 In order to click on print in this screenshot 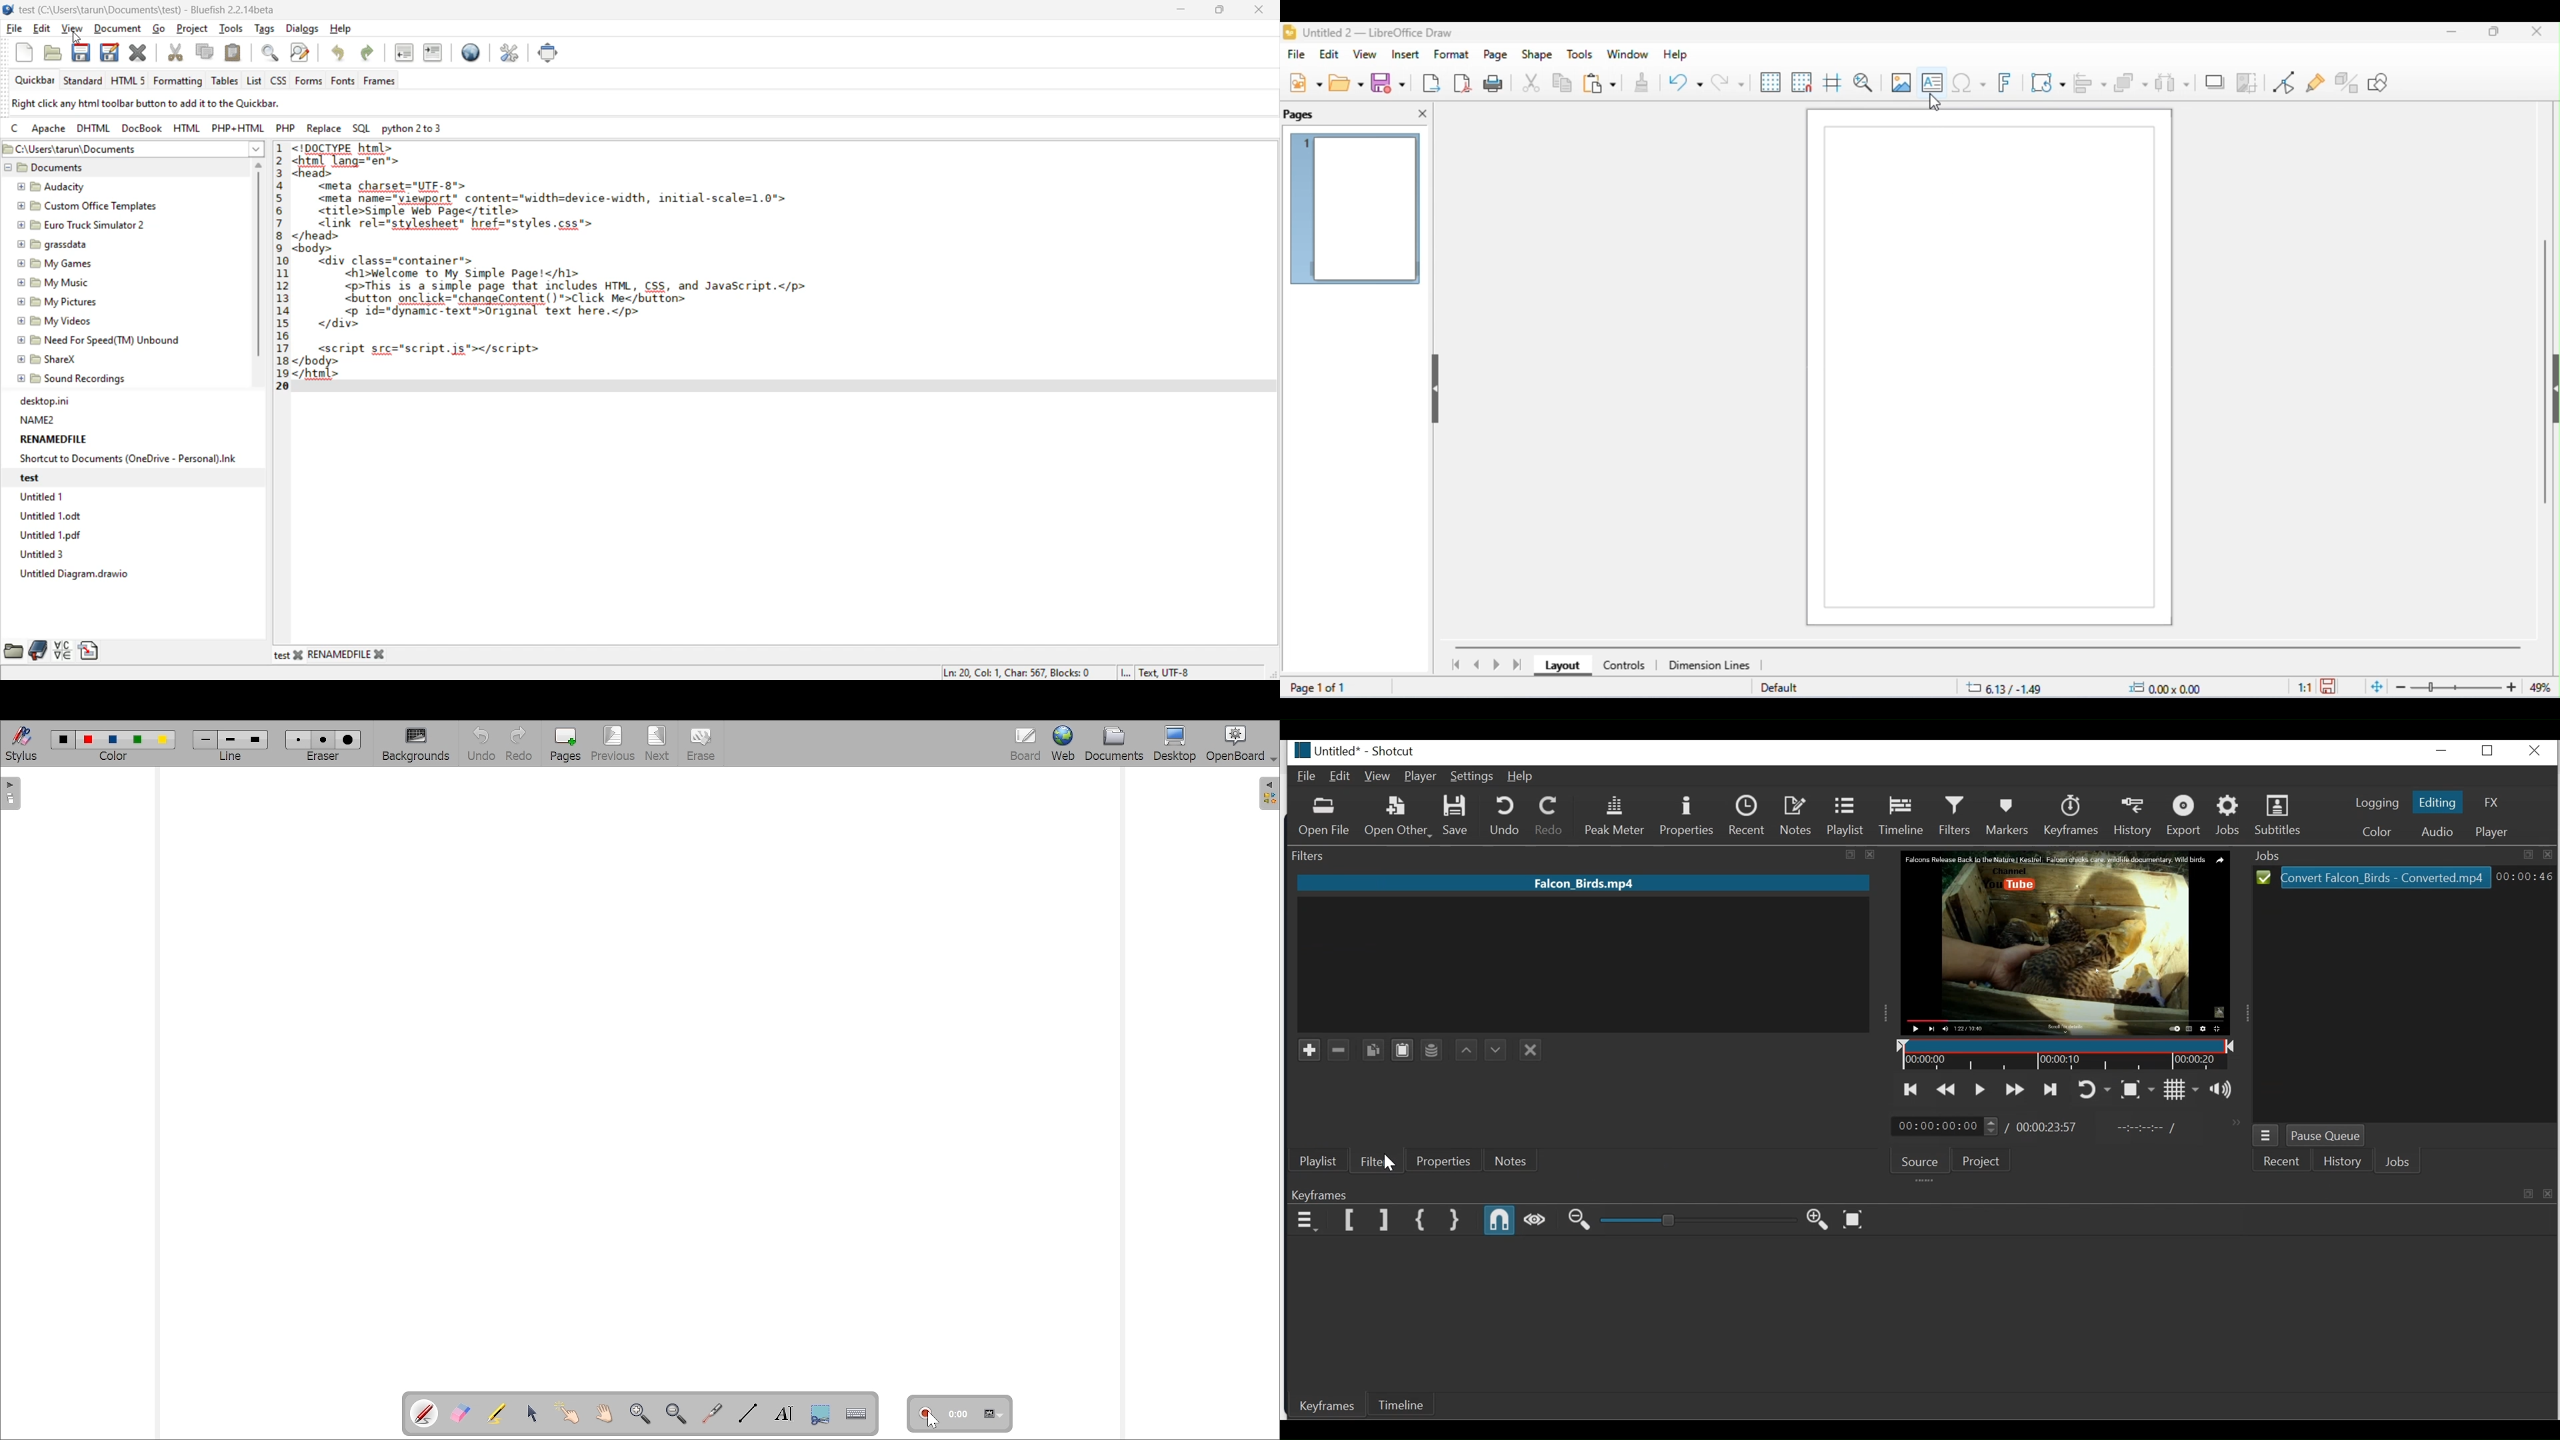, I will do `click(1496, 83)`.